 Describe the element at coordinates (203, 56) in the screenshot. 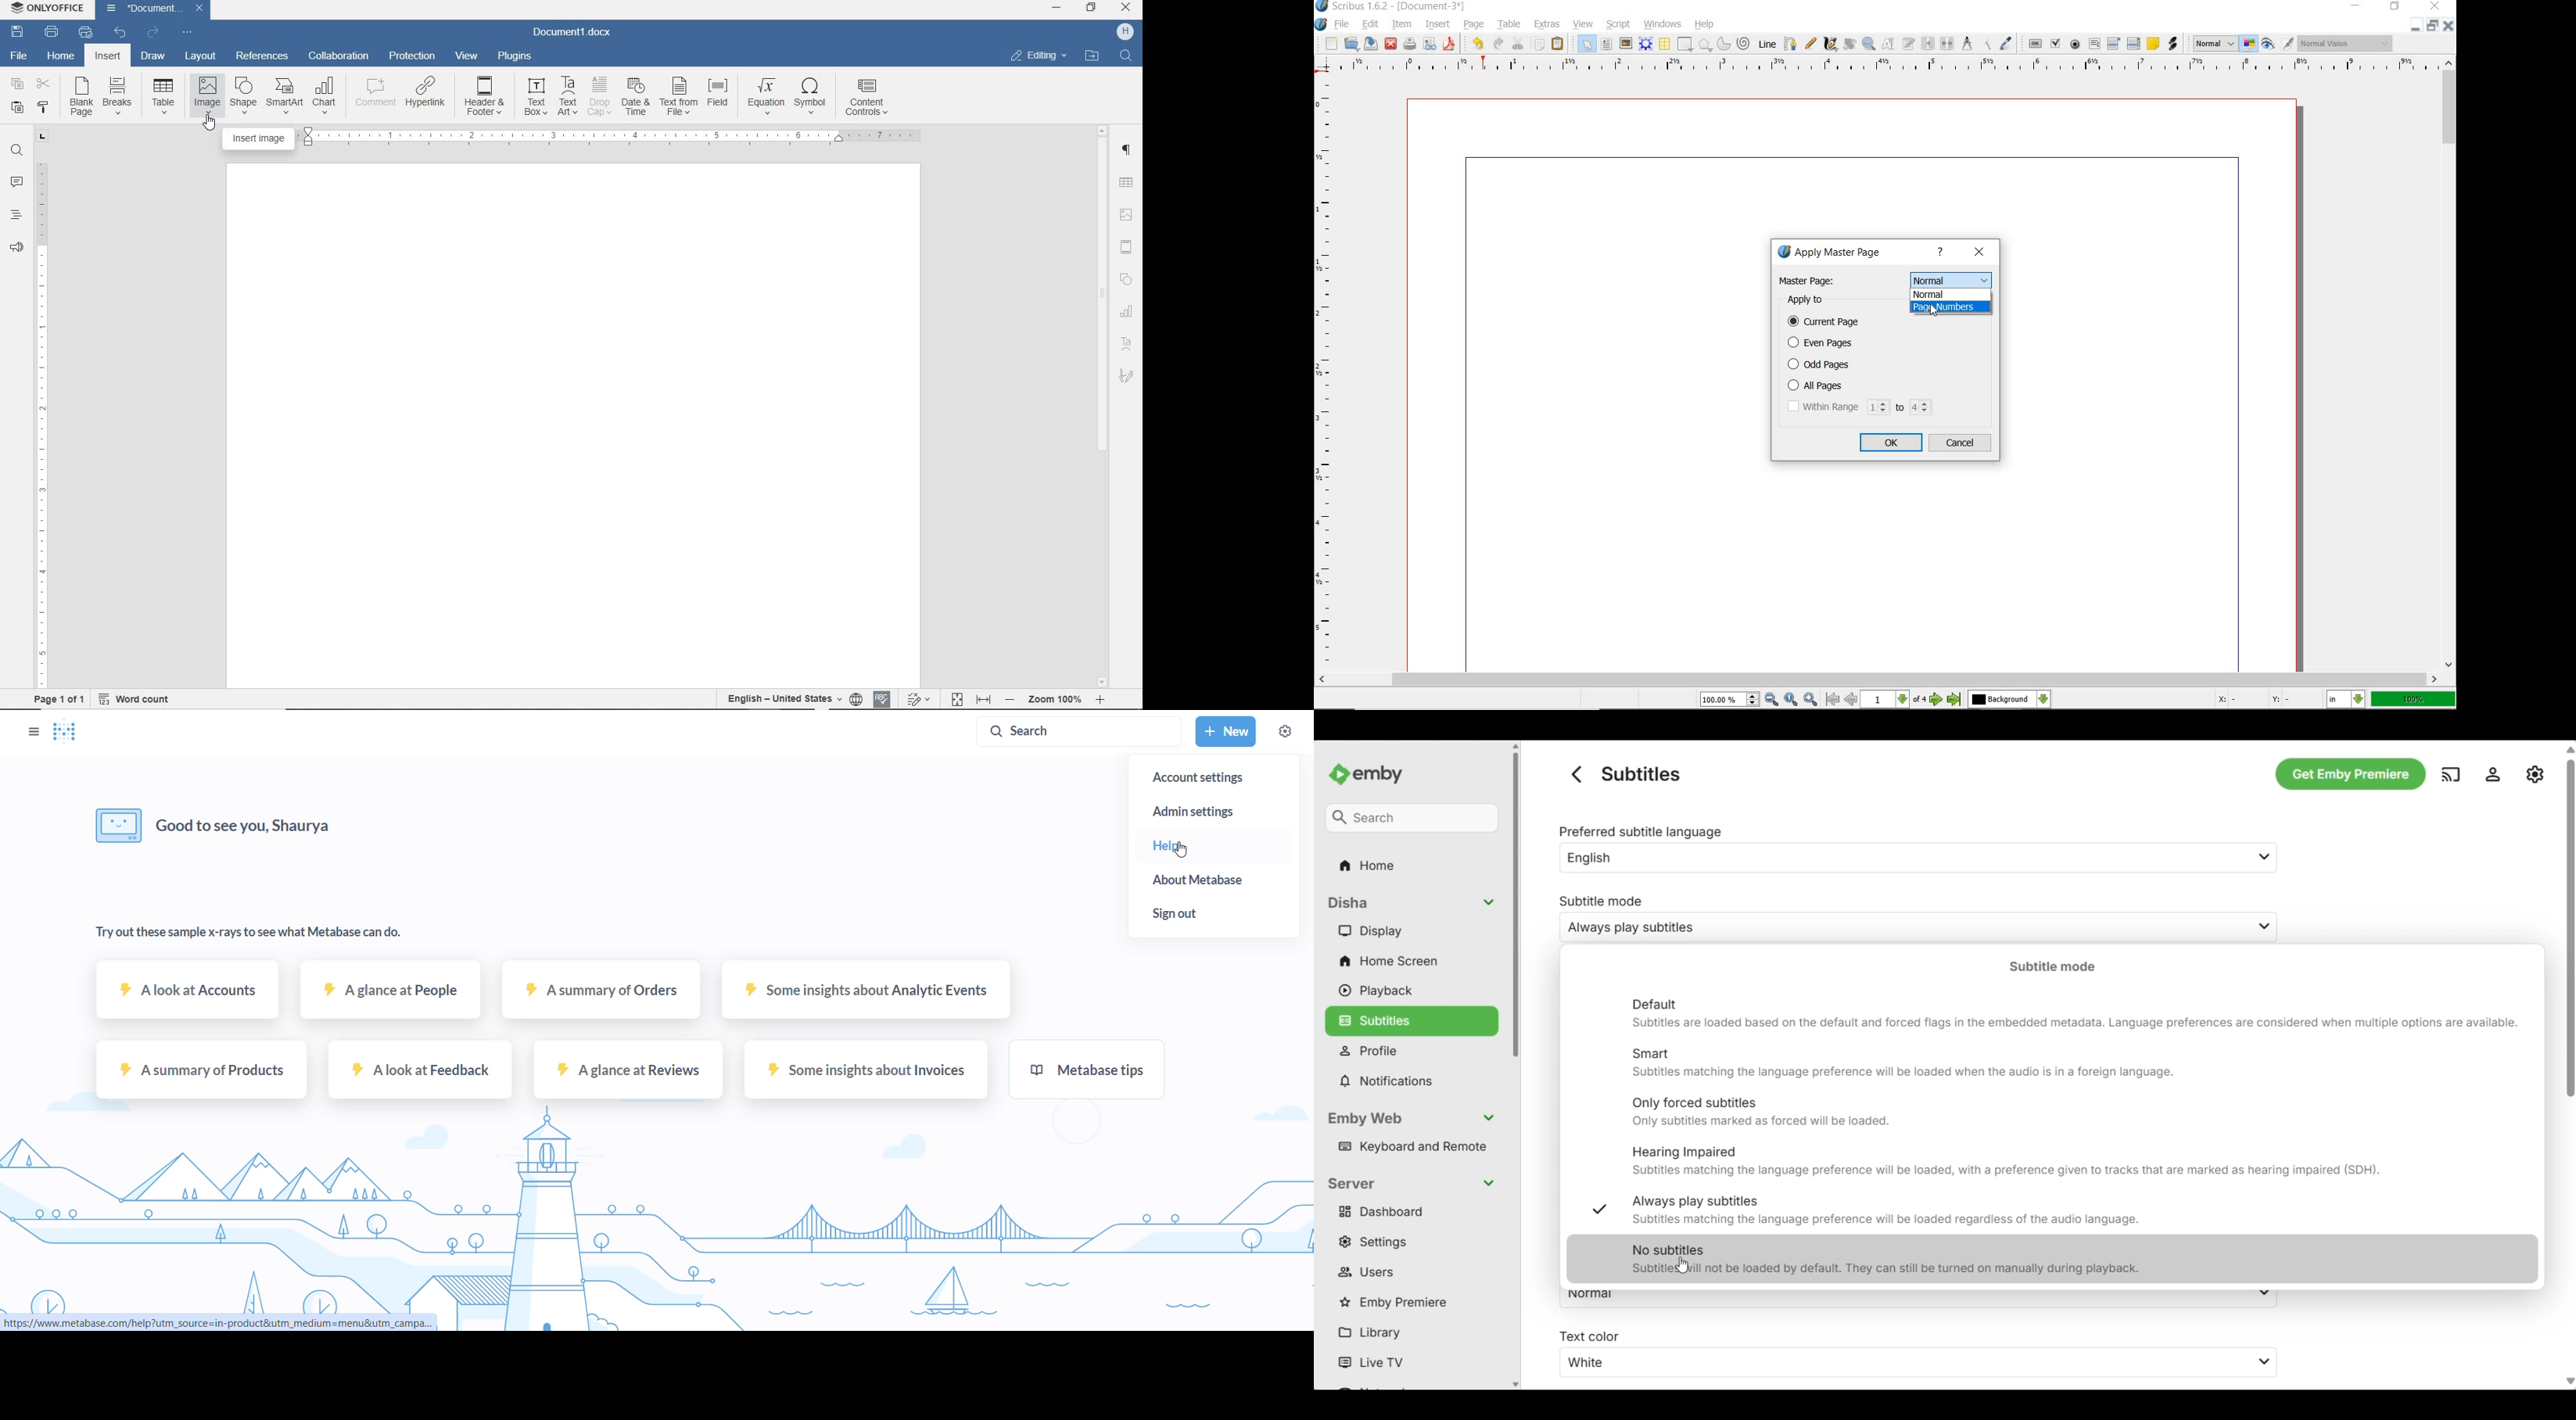

I see `layout` at that location.